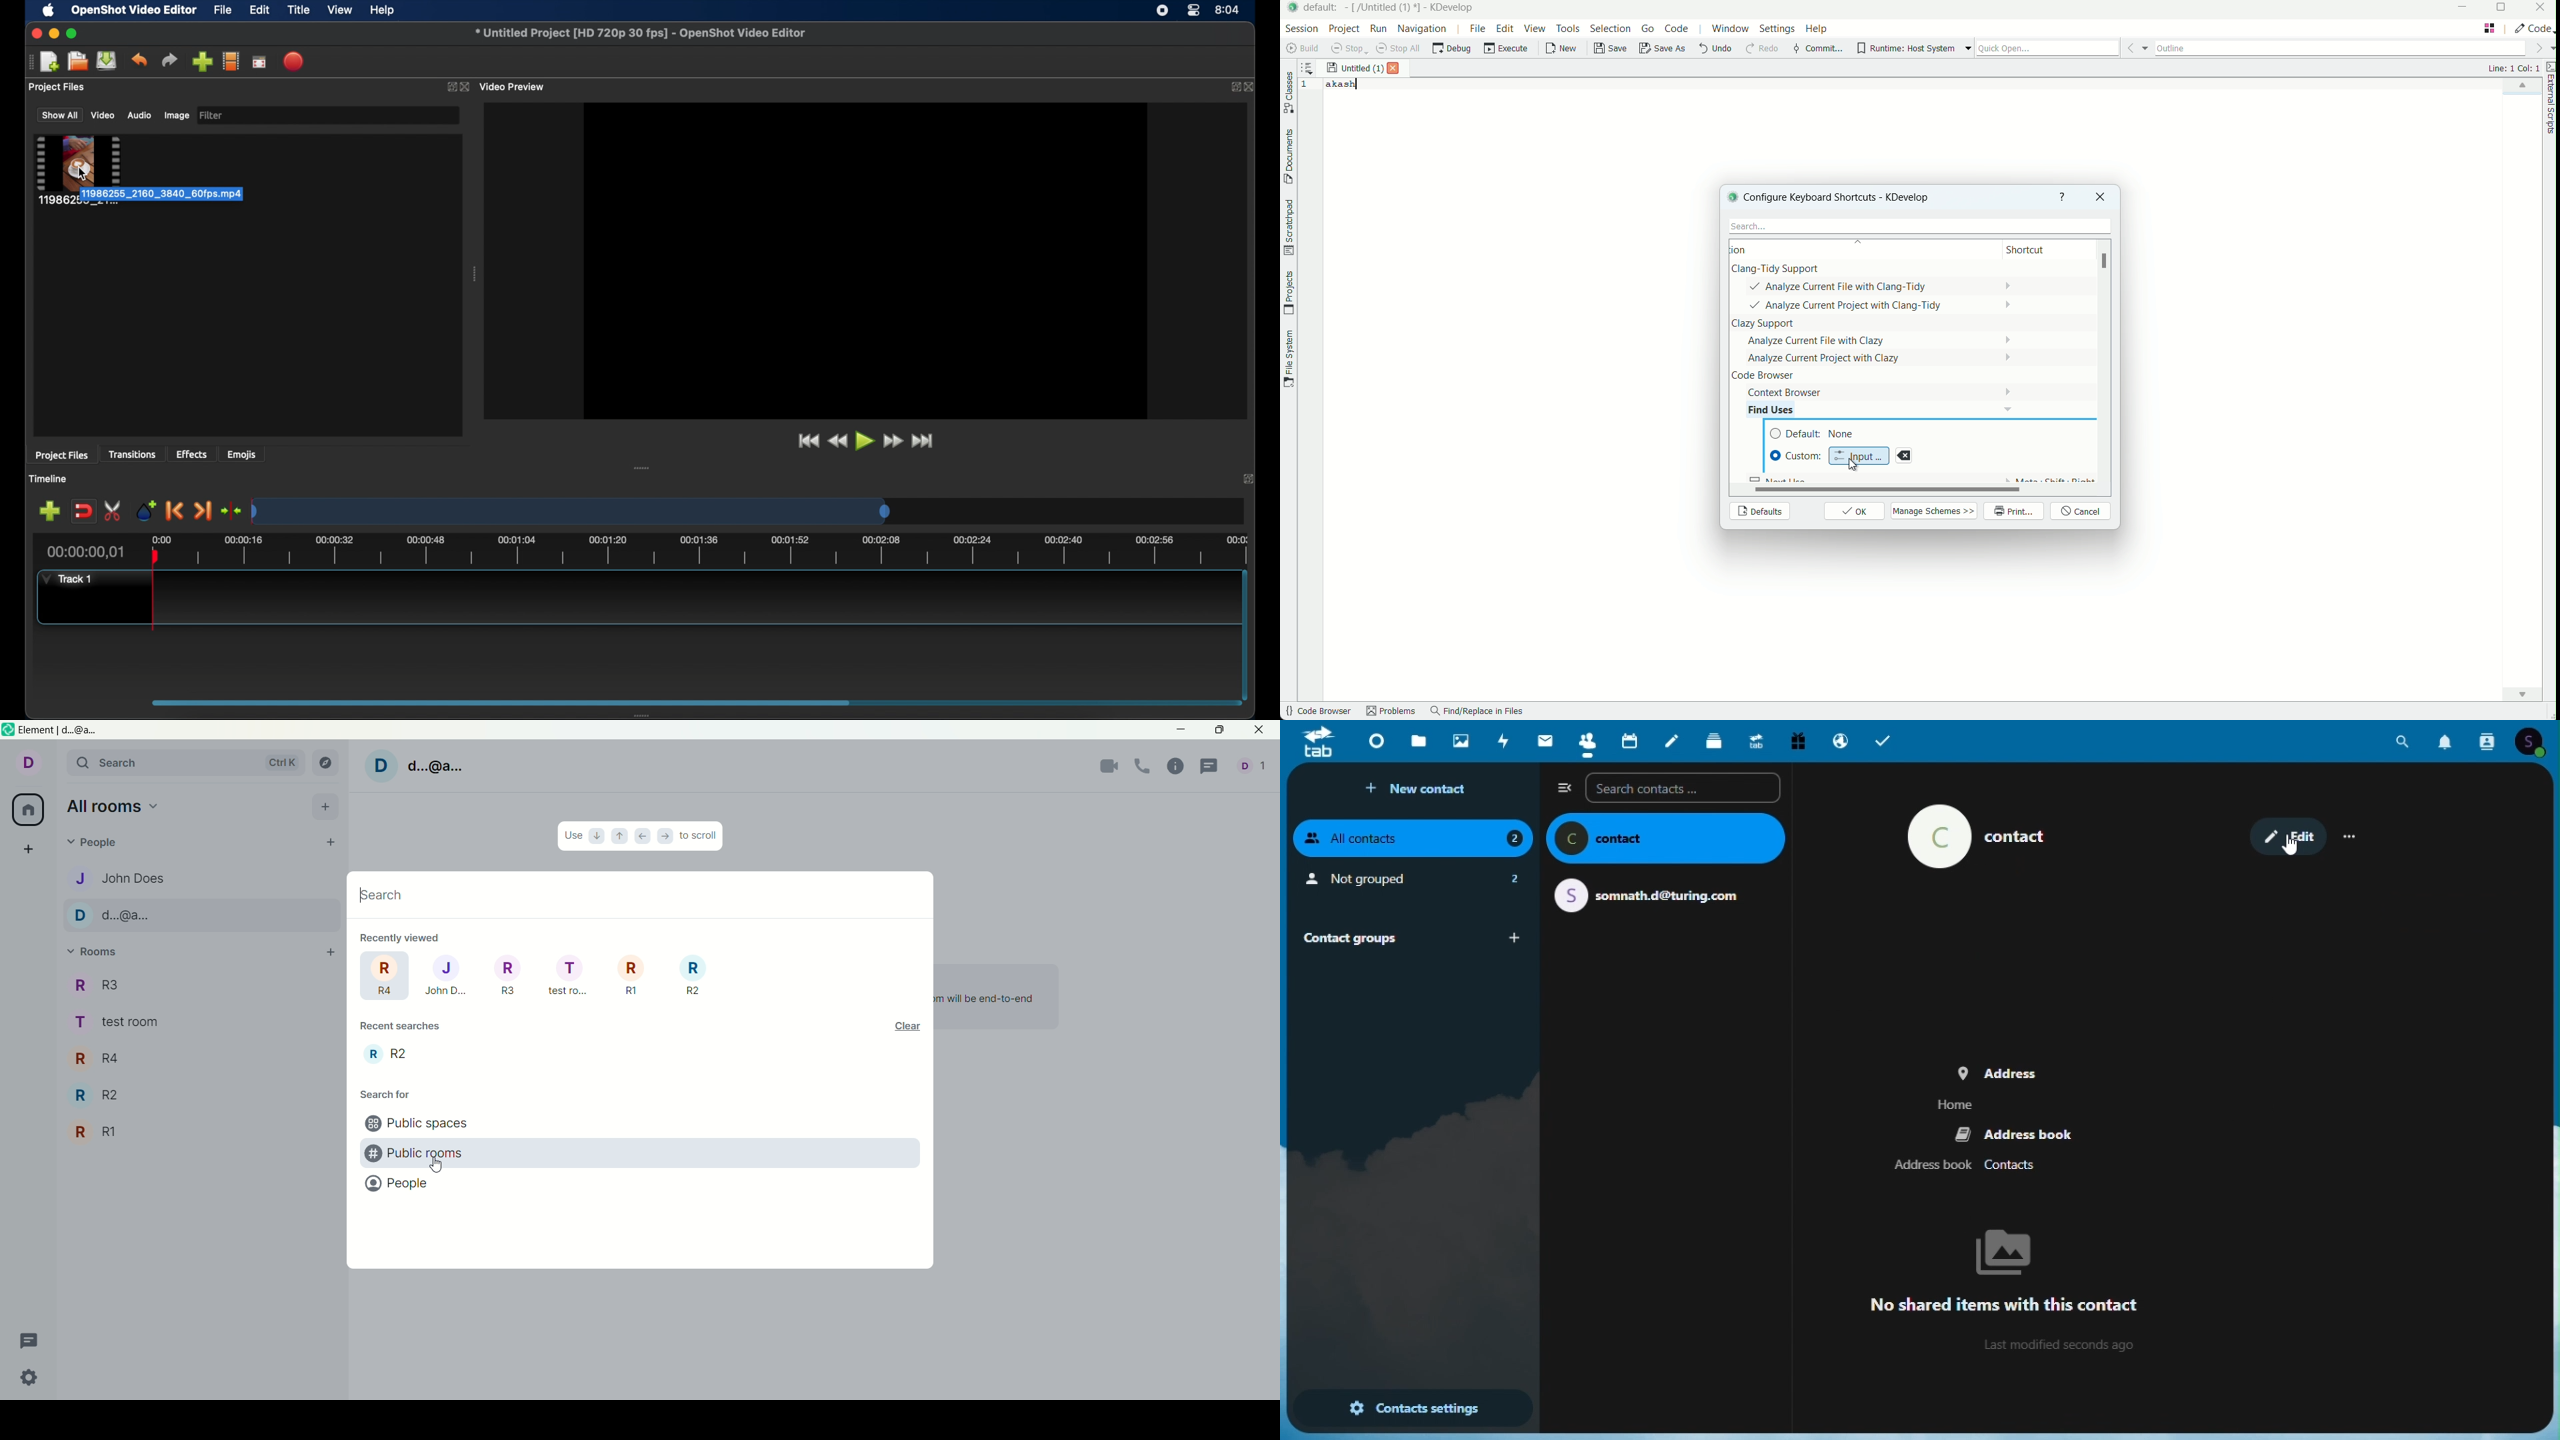  I want to click on address, so click(2008, 1071).